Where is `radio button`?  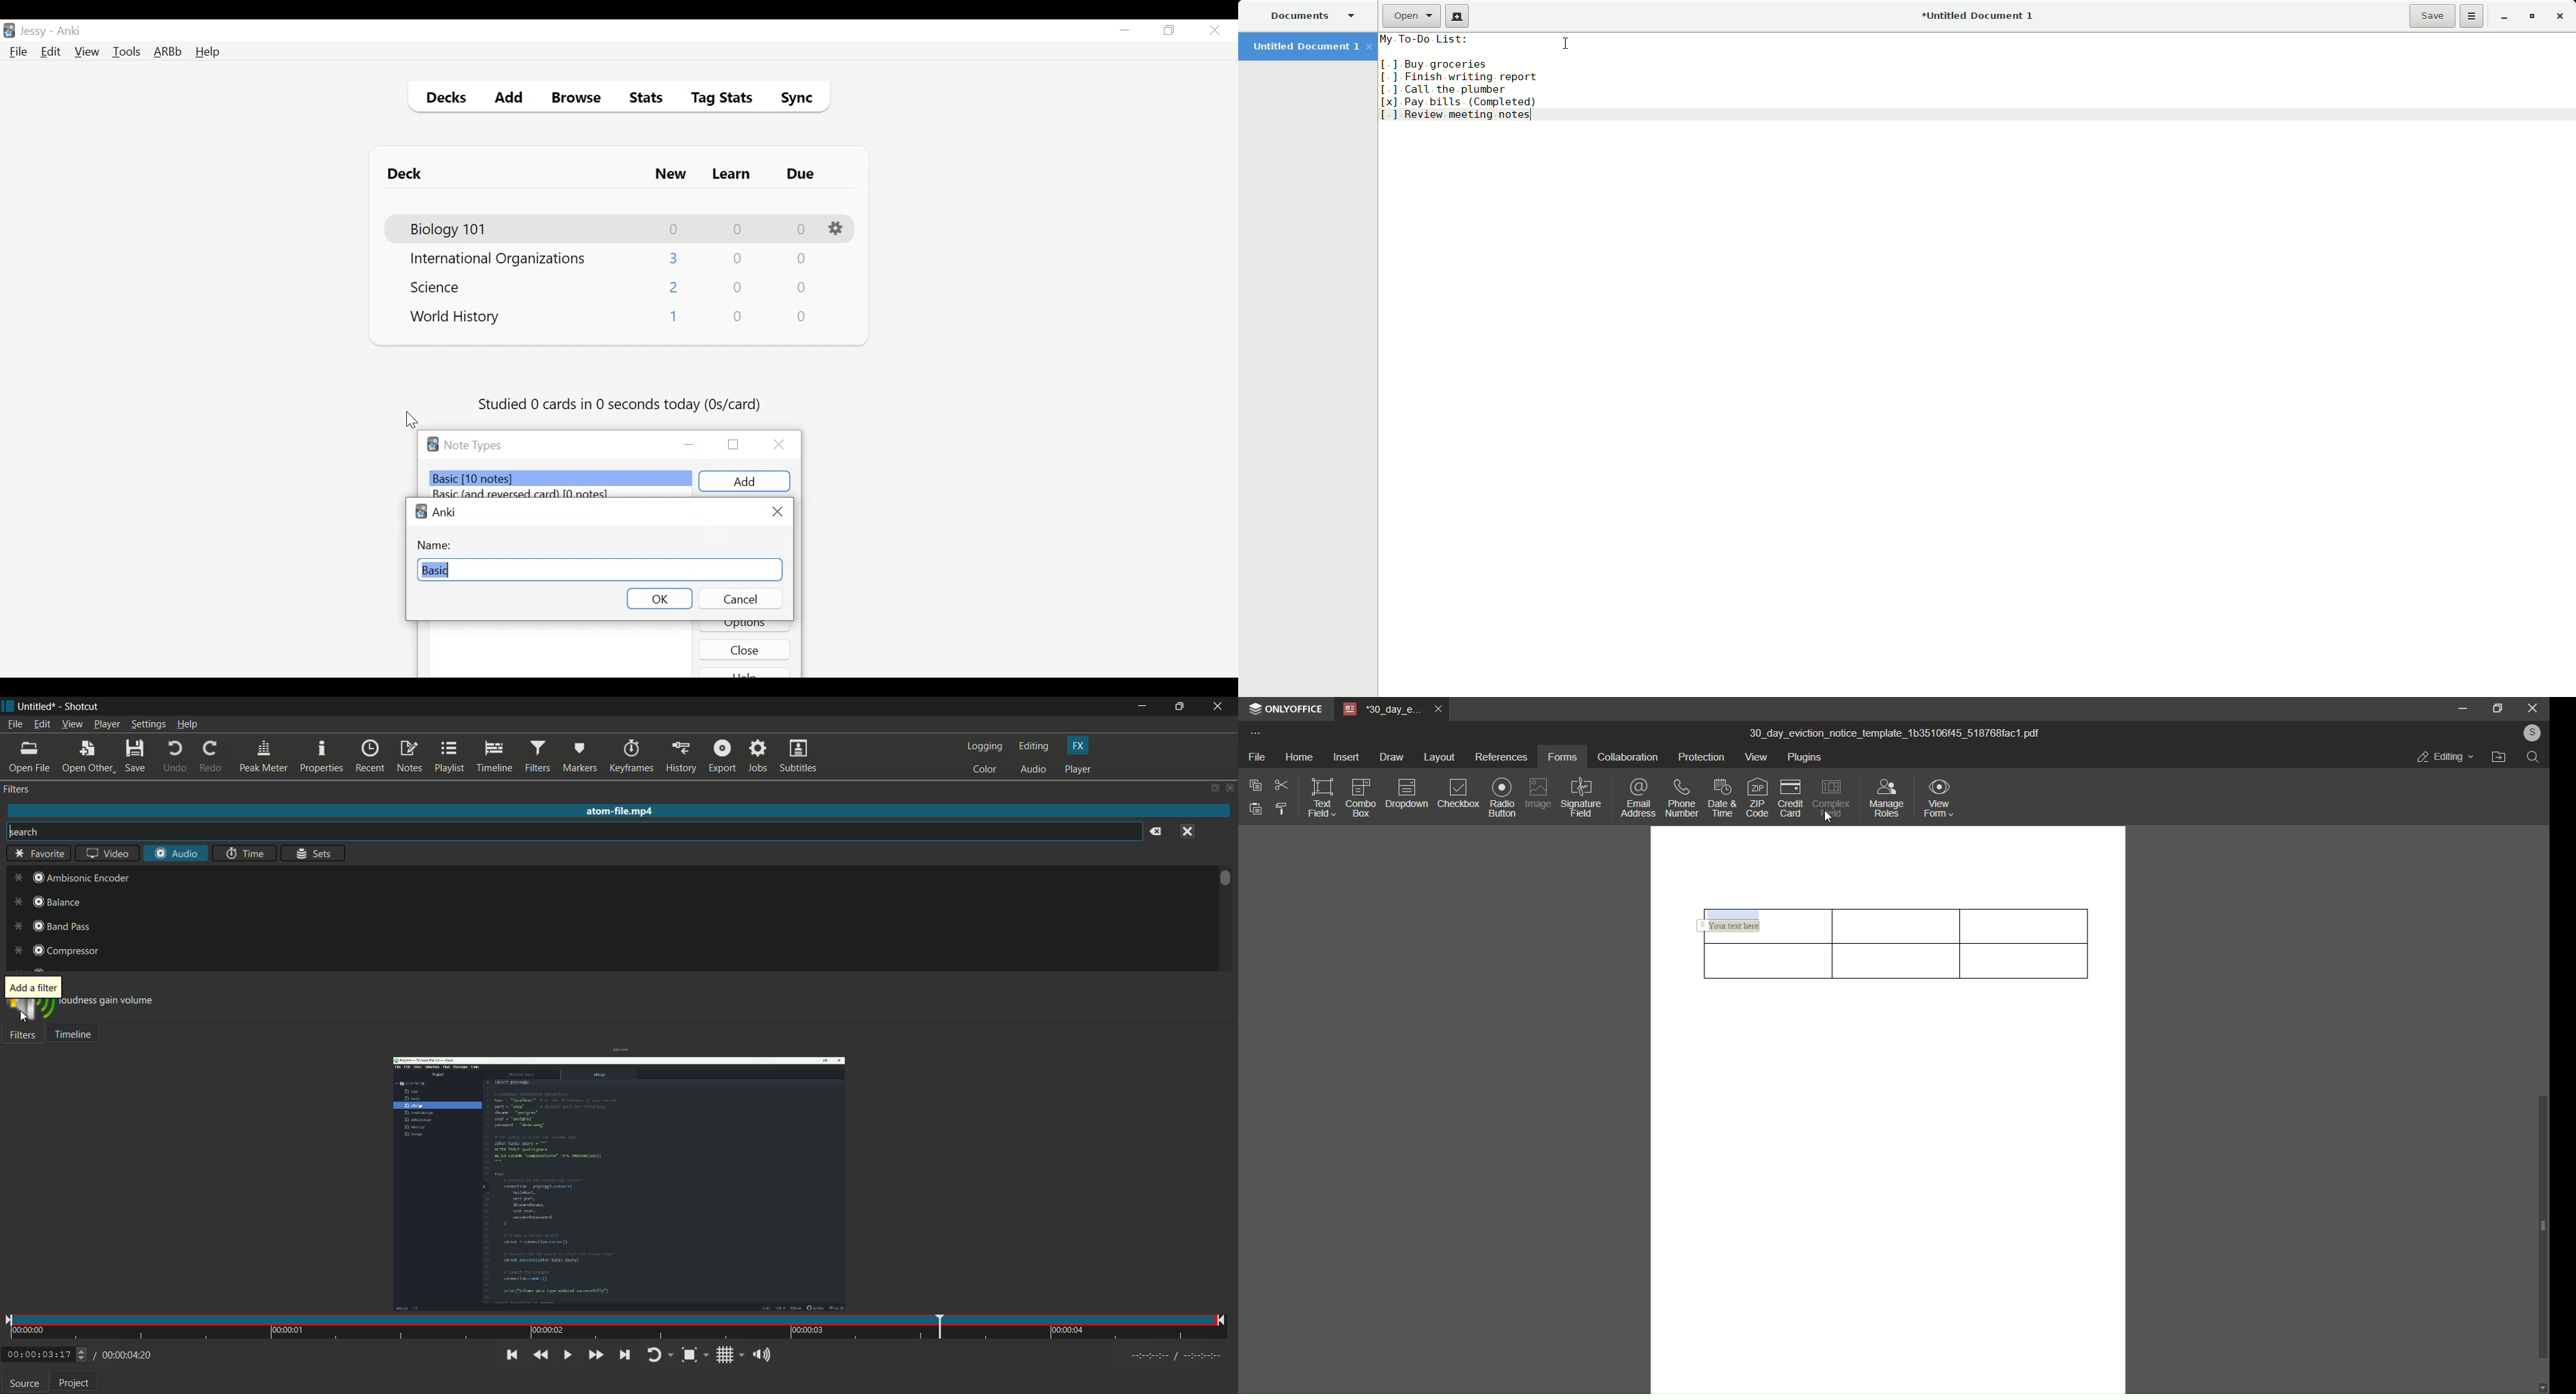
radio button is located at coordinates (1500, 796).